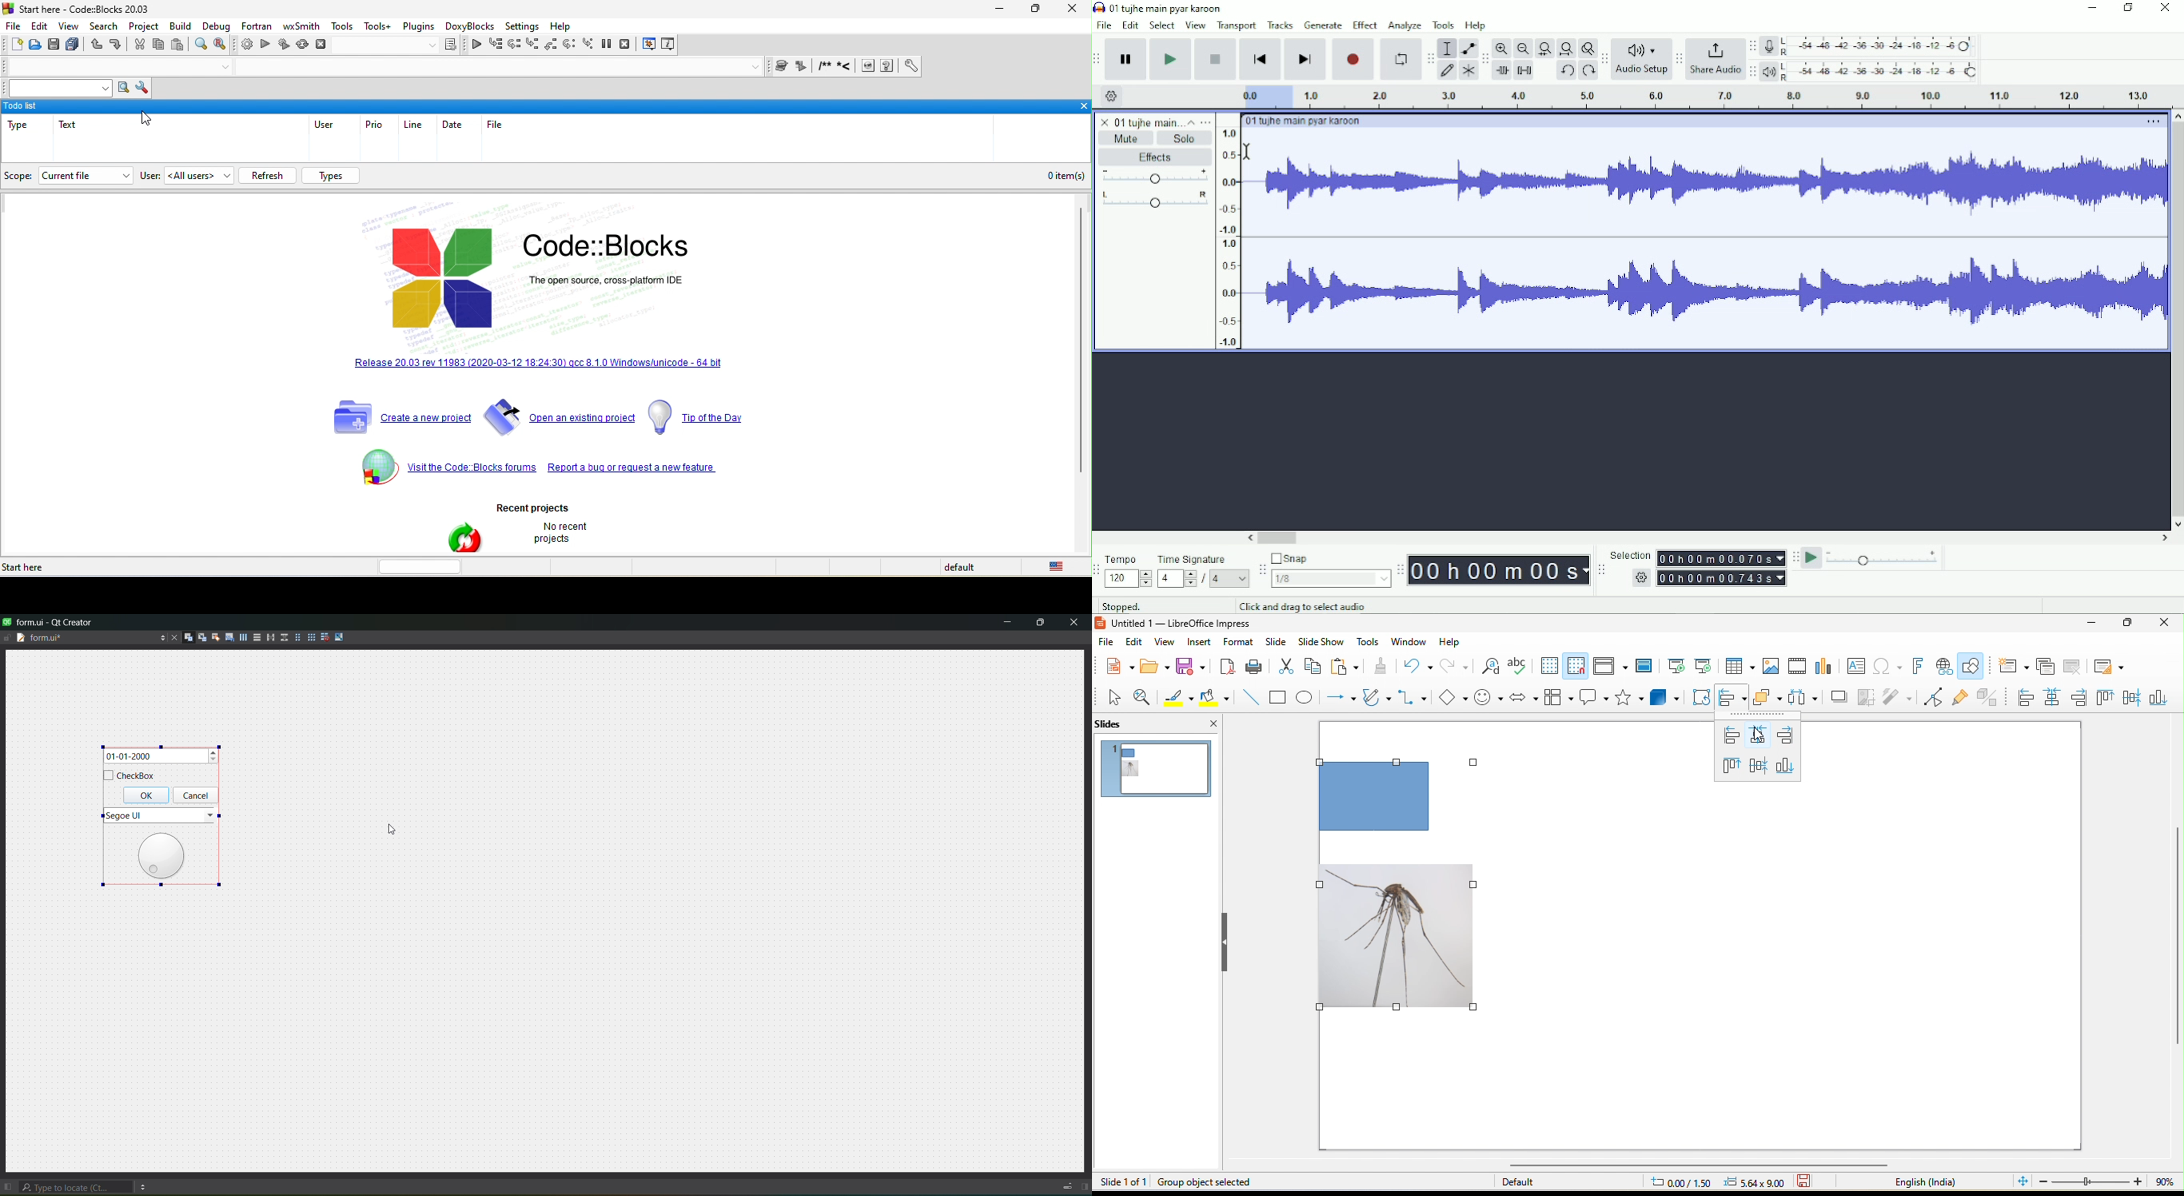 This screenshot has width=2184, height=1204. Describe the element at coordinates (1430, 55) in the screenshot. I see `Audacity tools toolbar` at that location.